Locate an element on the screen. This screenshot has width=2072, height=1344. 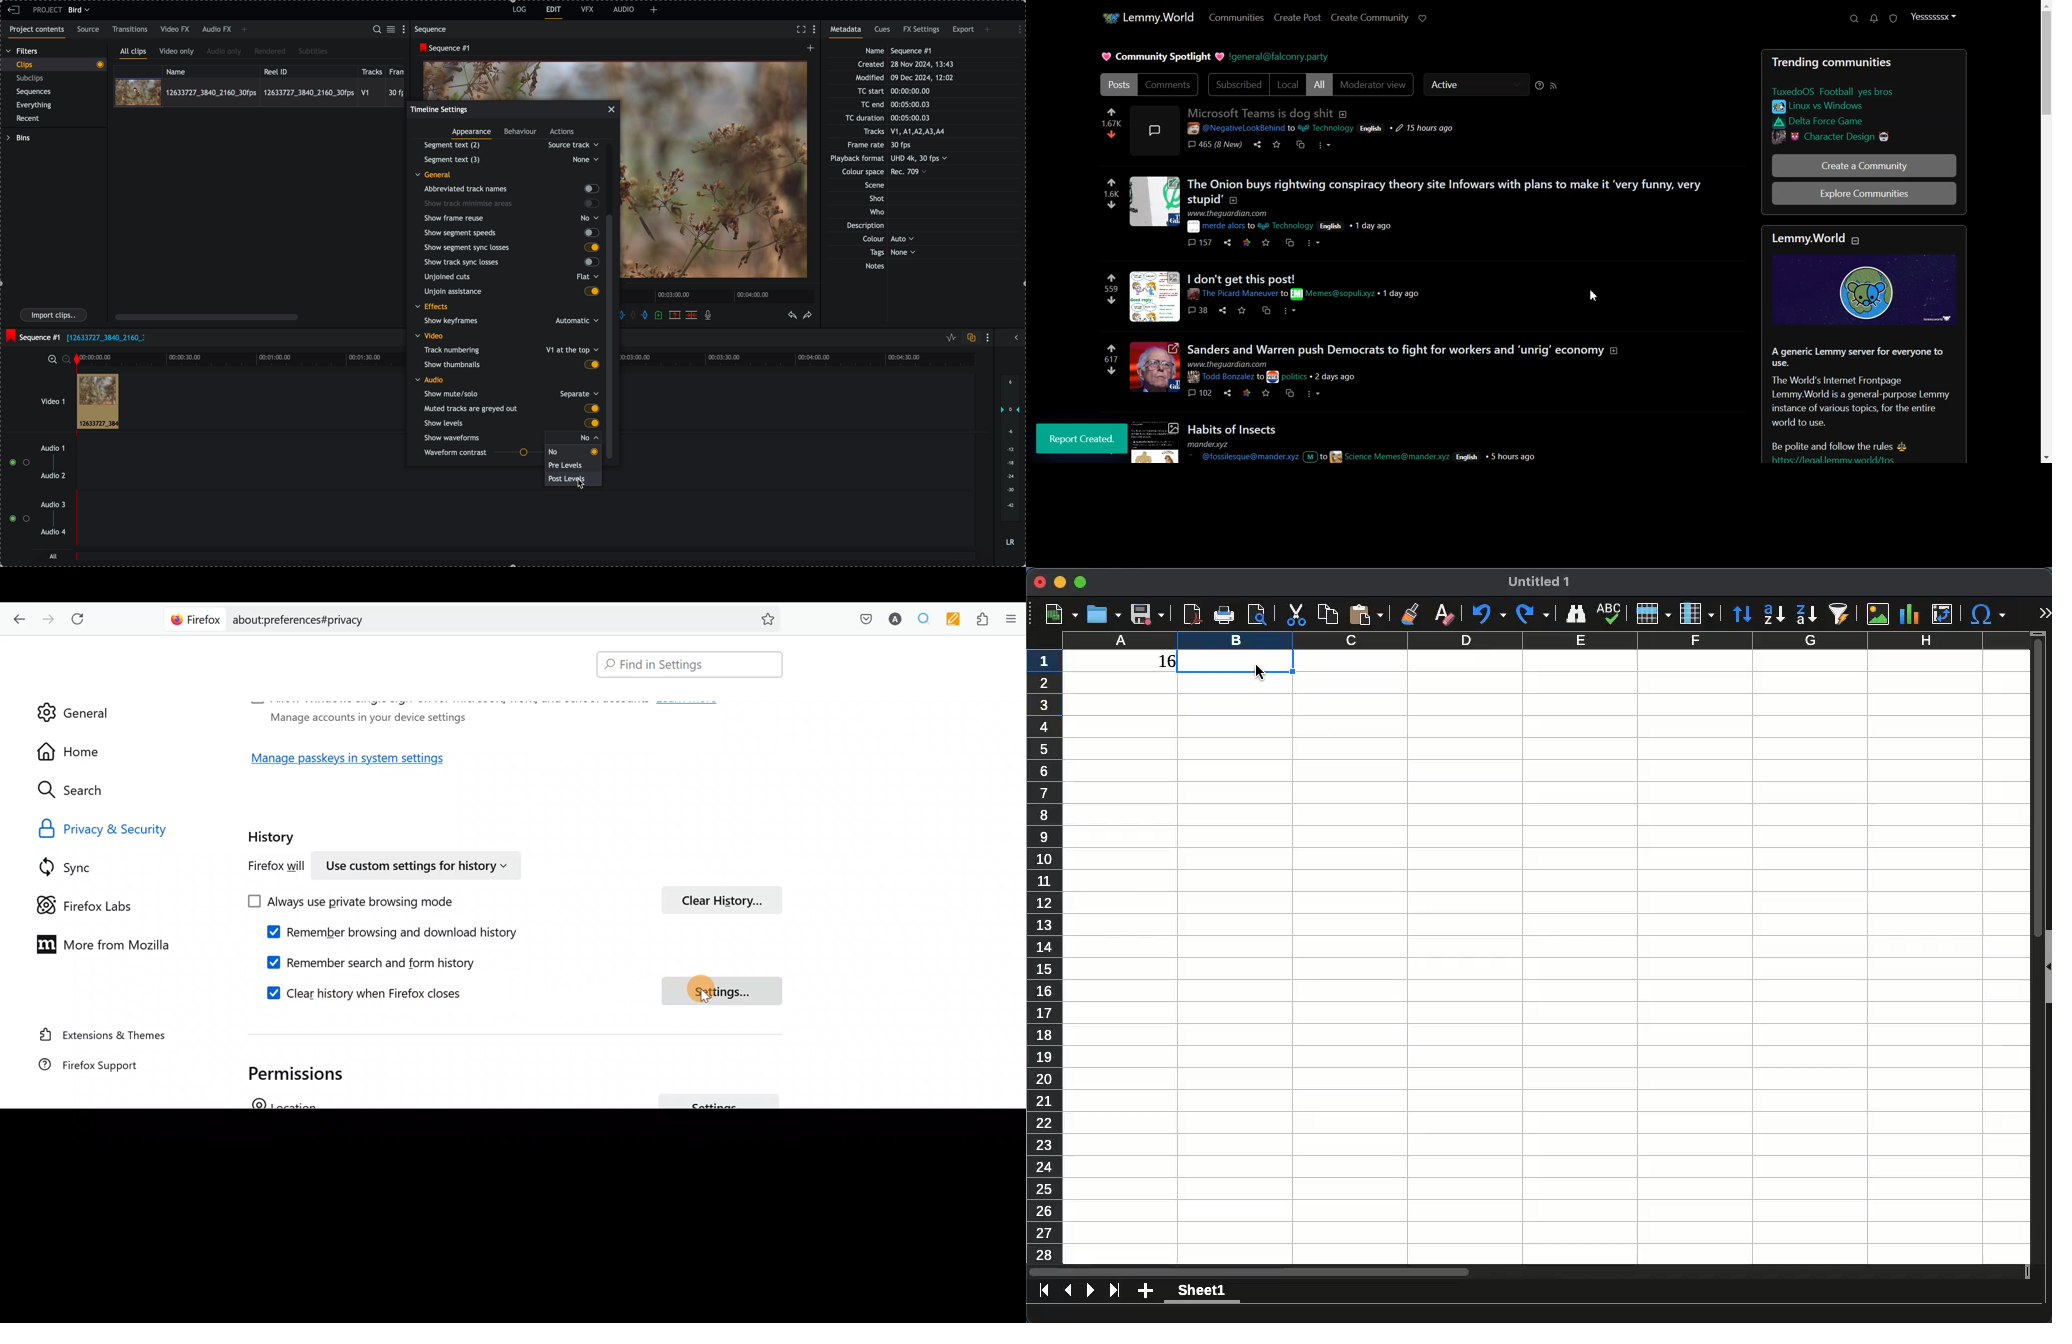
tracks is located at coordinates (372, 71).